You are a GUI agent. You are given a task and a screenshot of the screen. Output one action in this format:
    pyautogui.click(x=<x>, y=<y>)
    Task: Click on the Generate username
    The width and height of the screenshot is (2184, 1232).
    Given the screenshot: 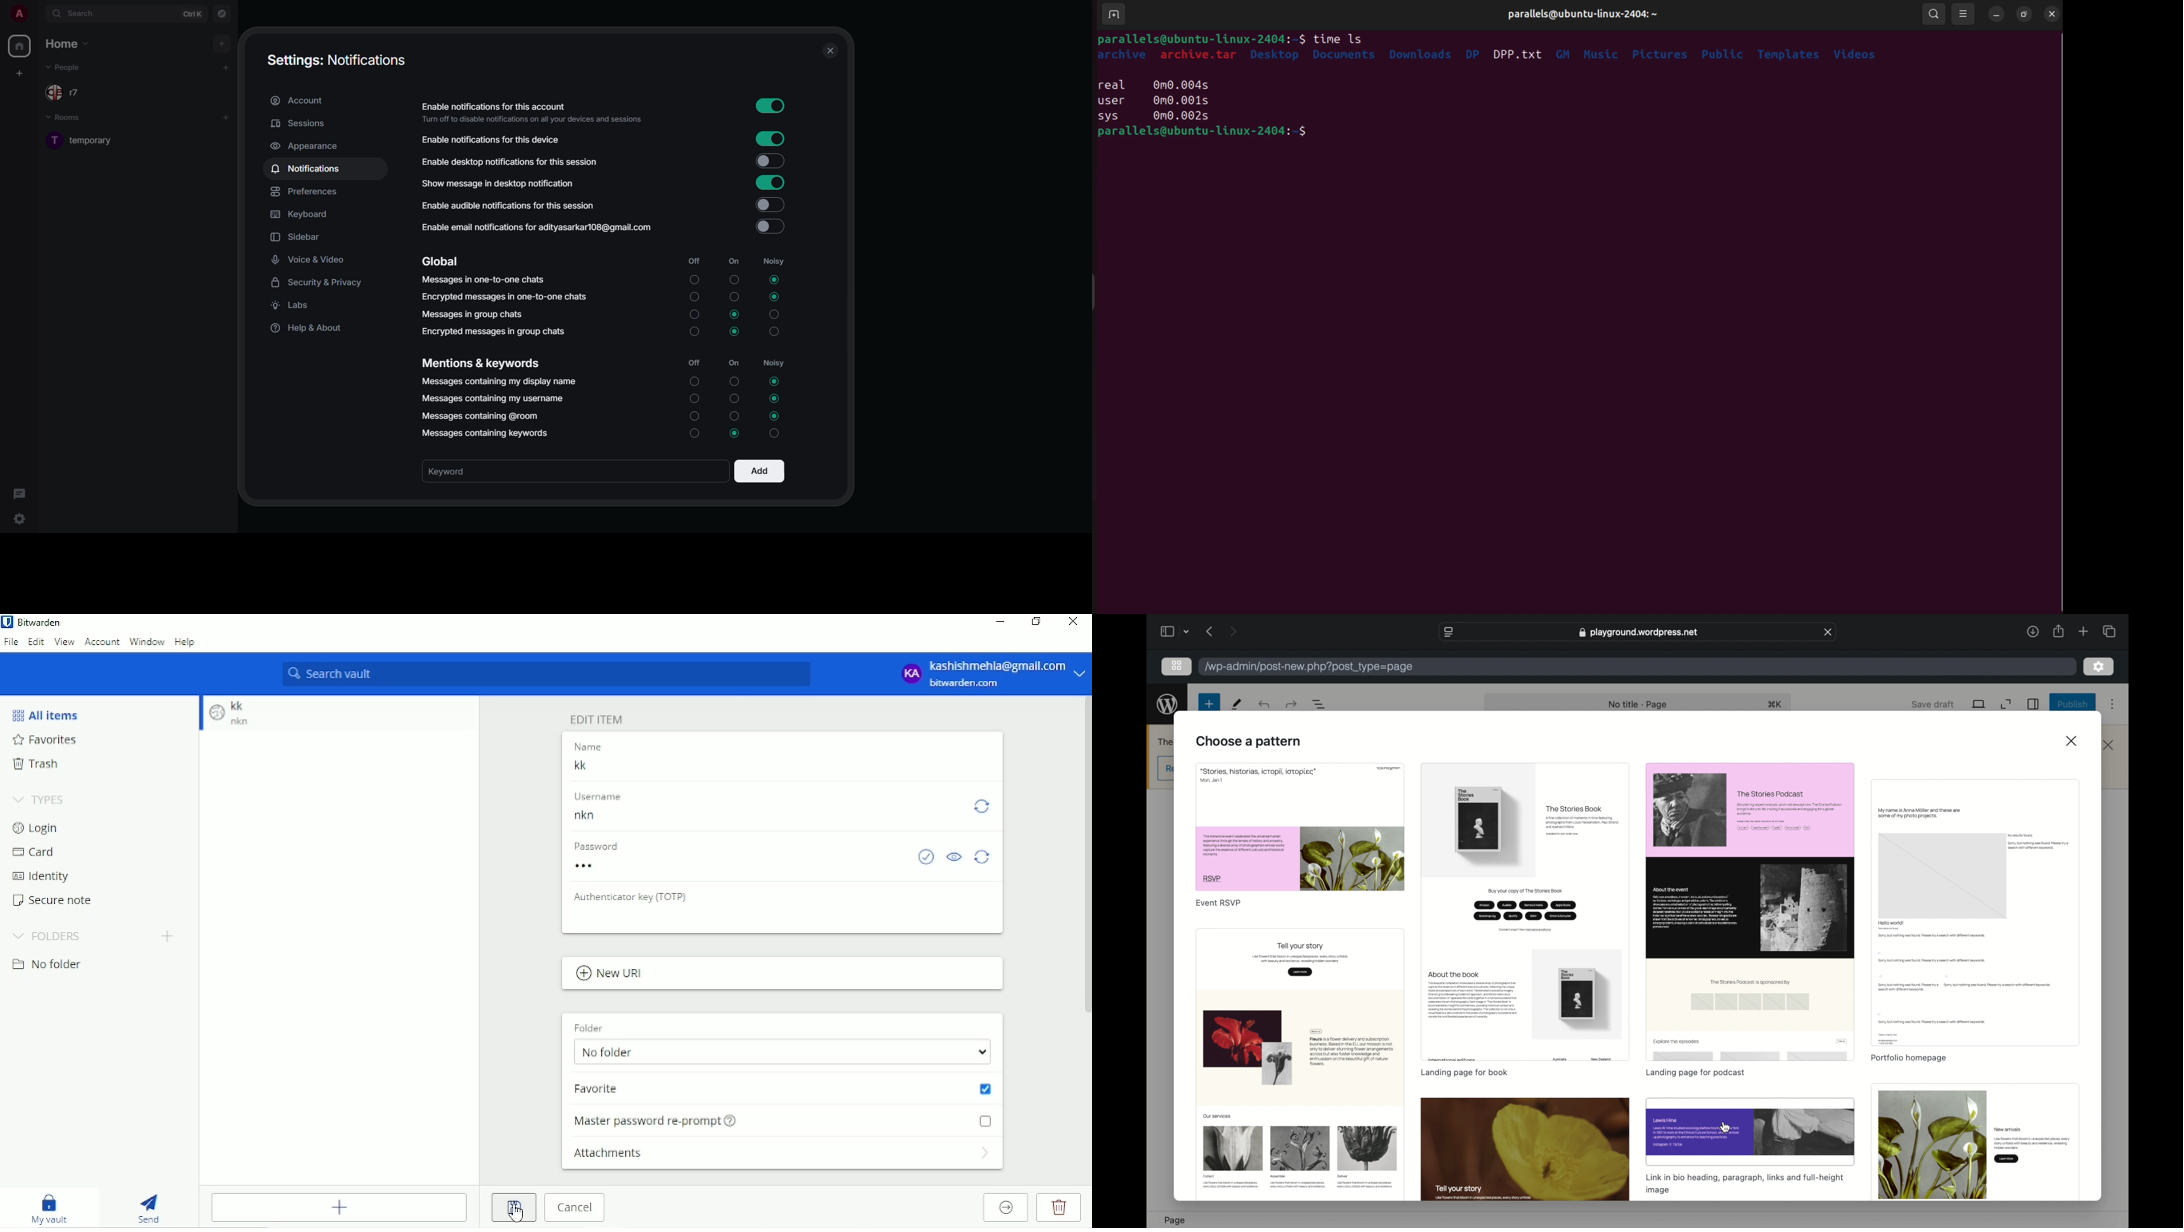 What is the action you would take?
    pyautogui.click(x=983, y=806)
    